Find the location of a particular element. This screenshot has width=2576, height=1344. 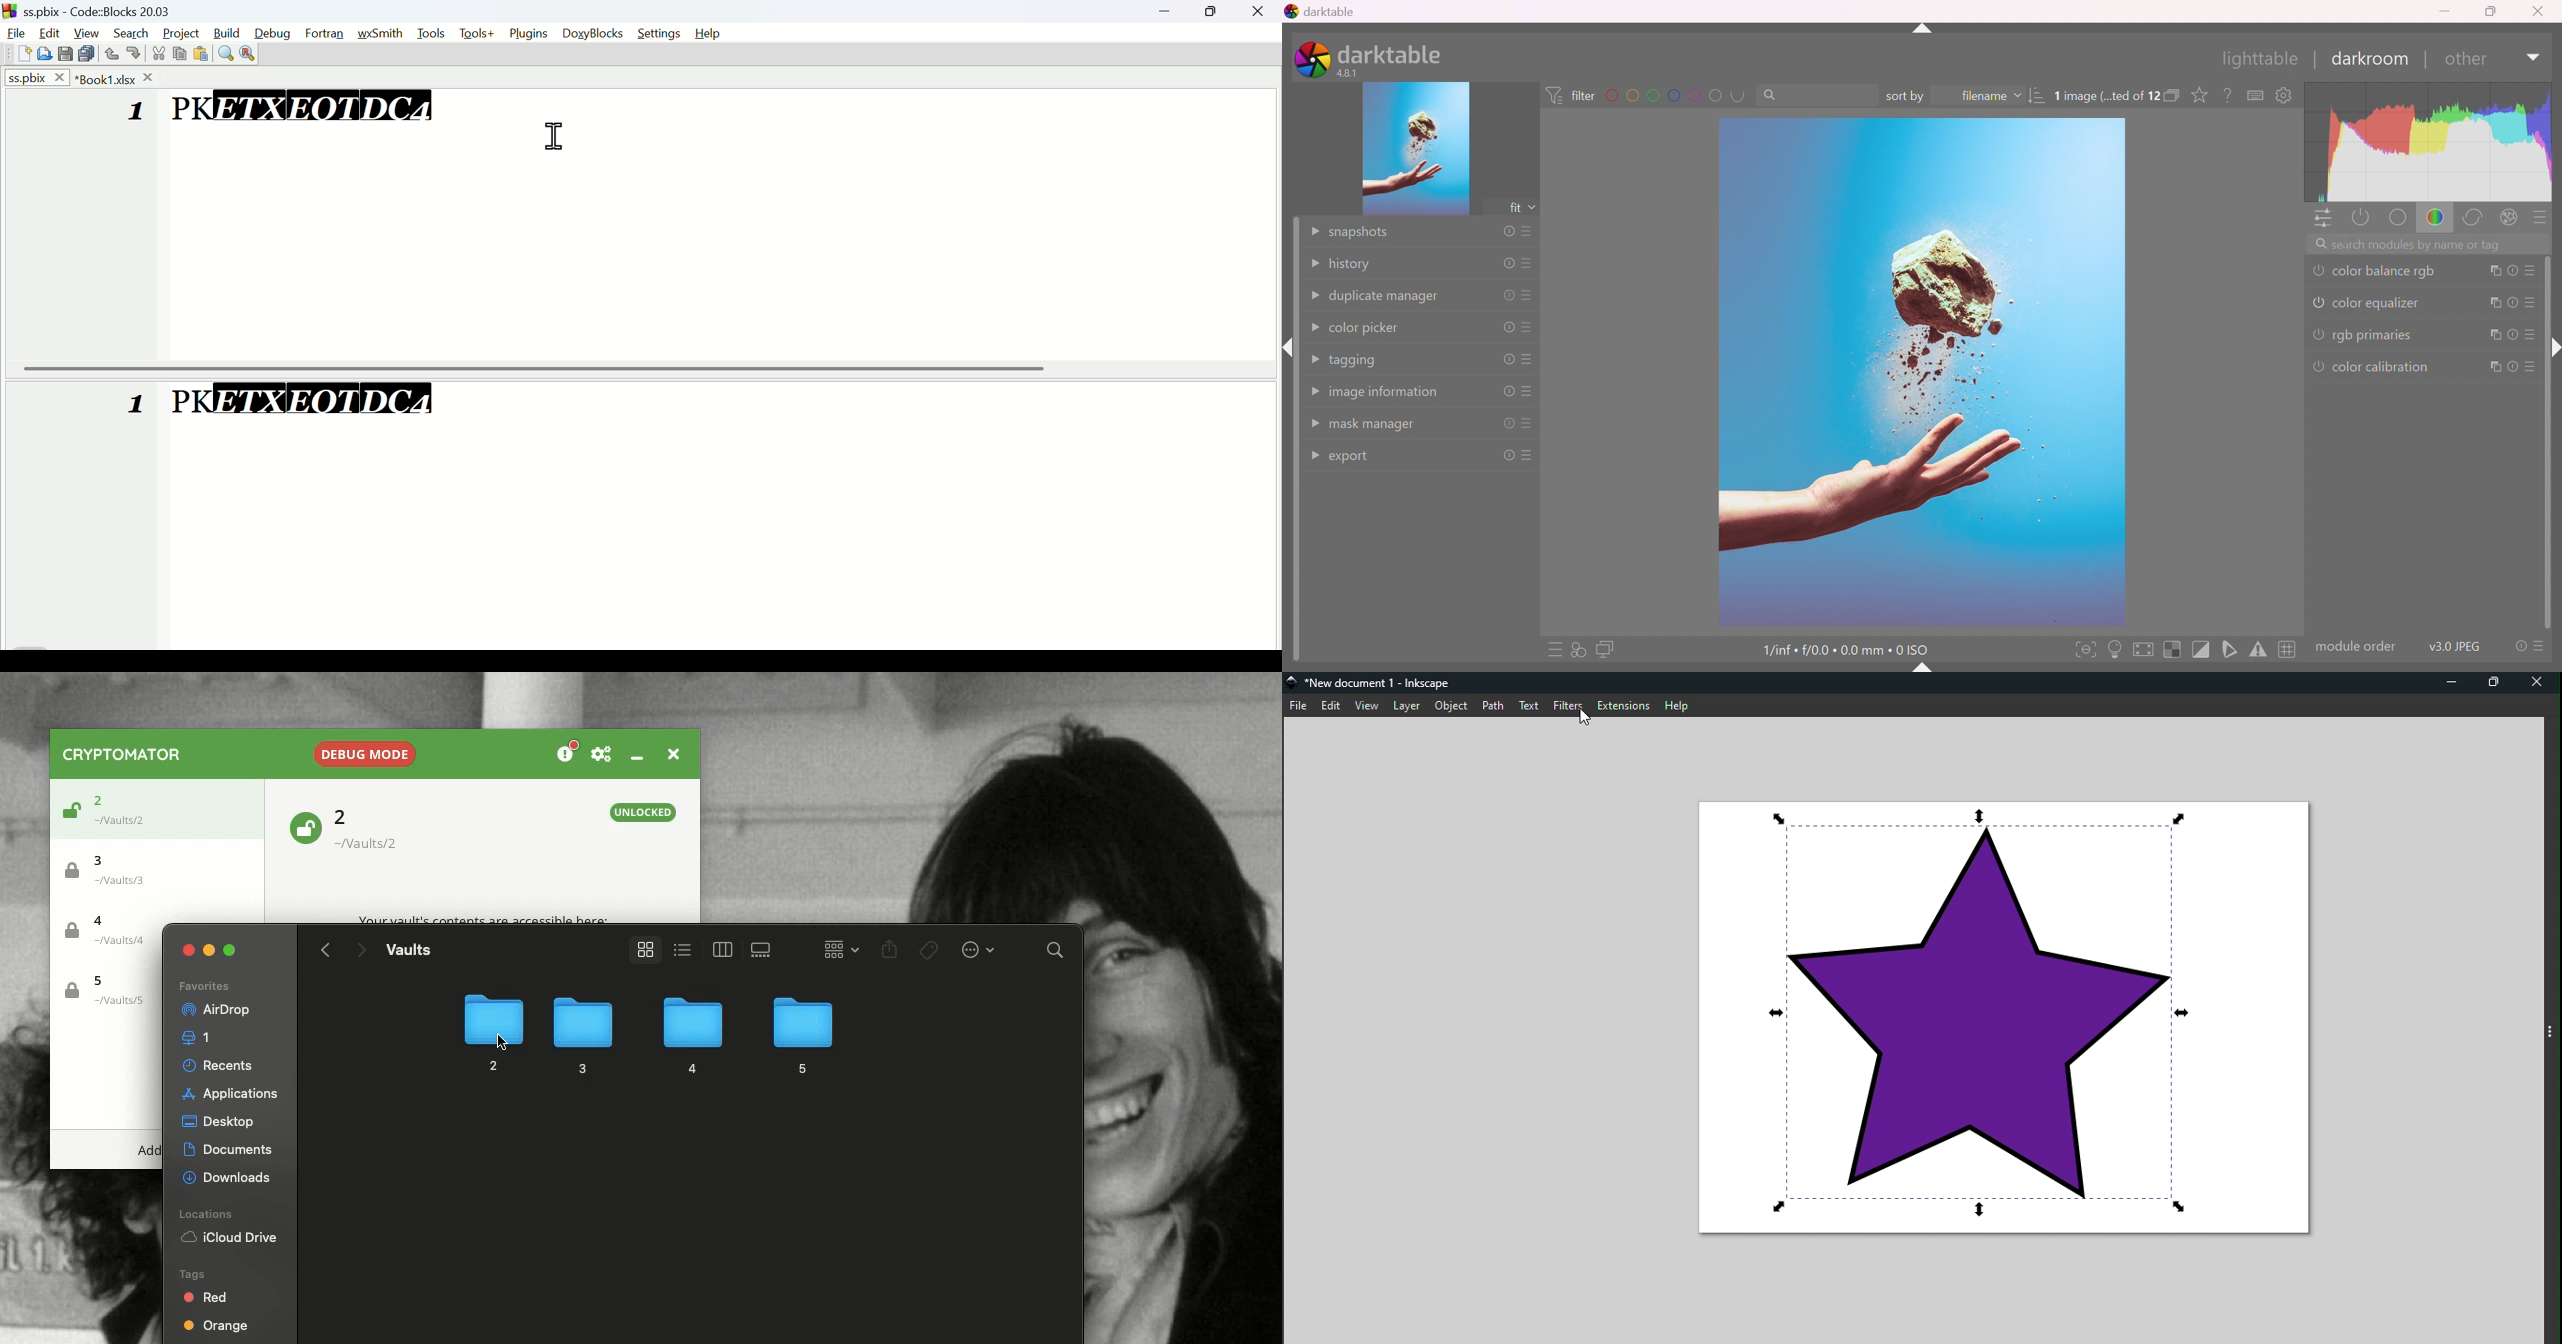

close is located at coordinates (1259, 11).